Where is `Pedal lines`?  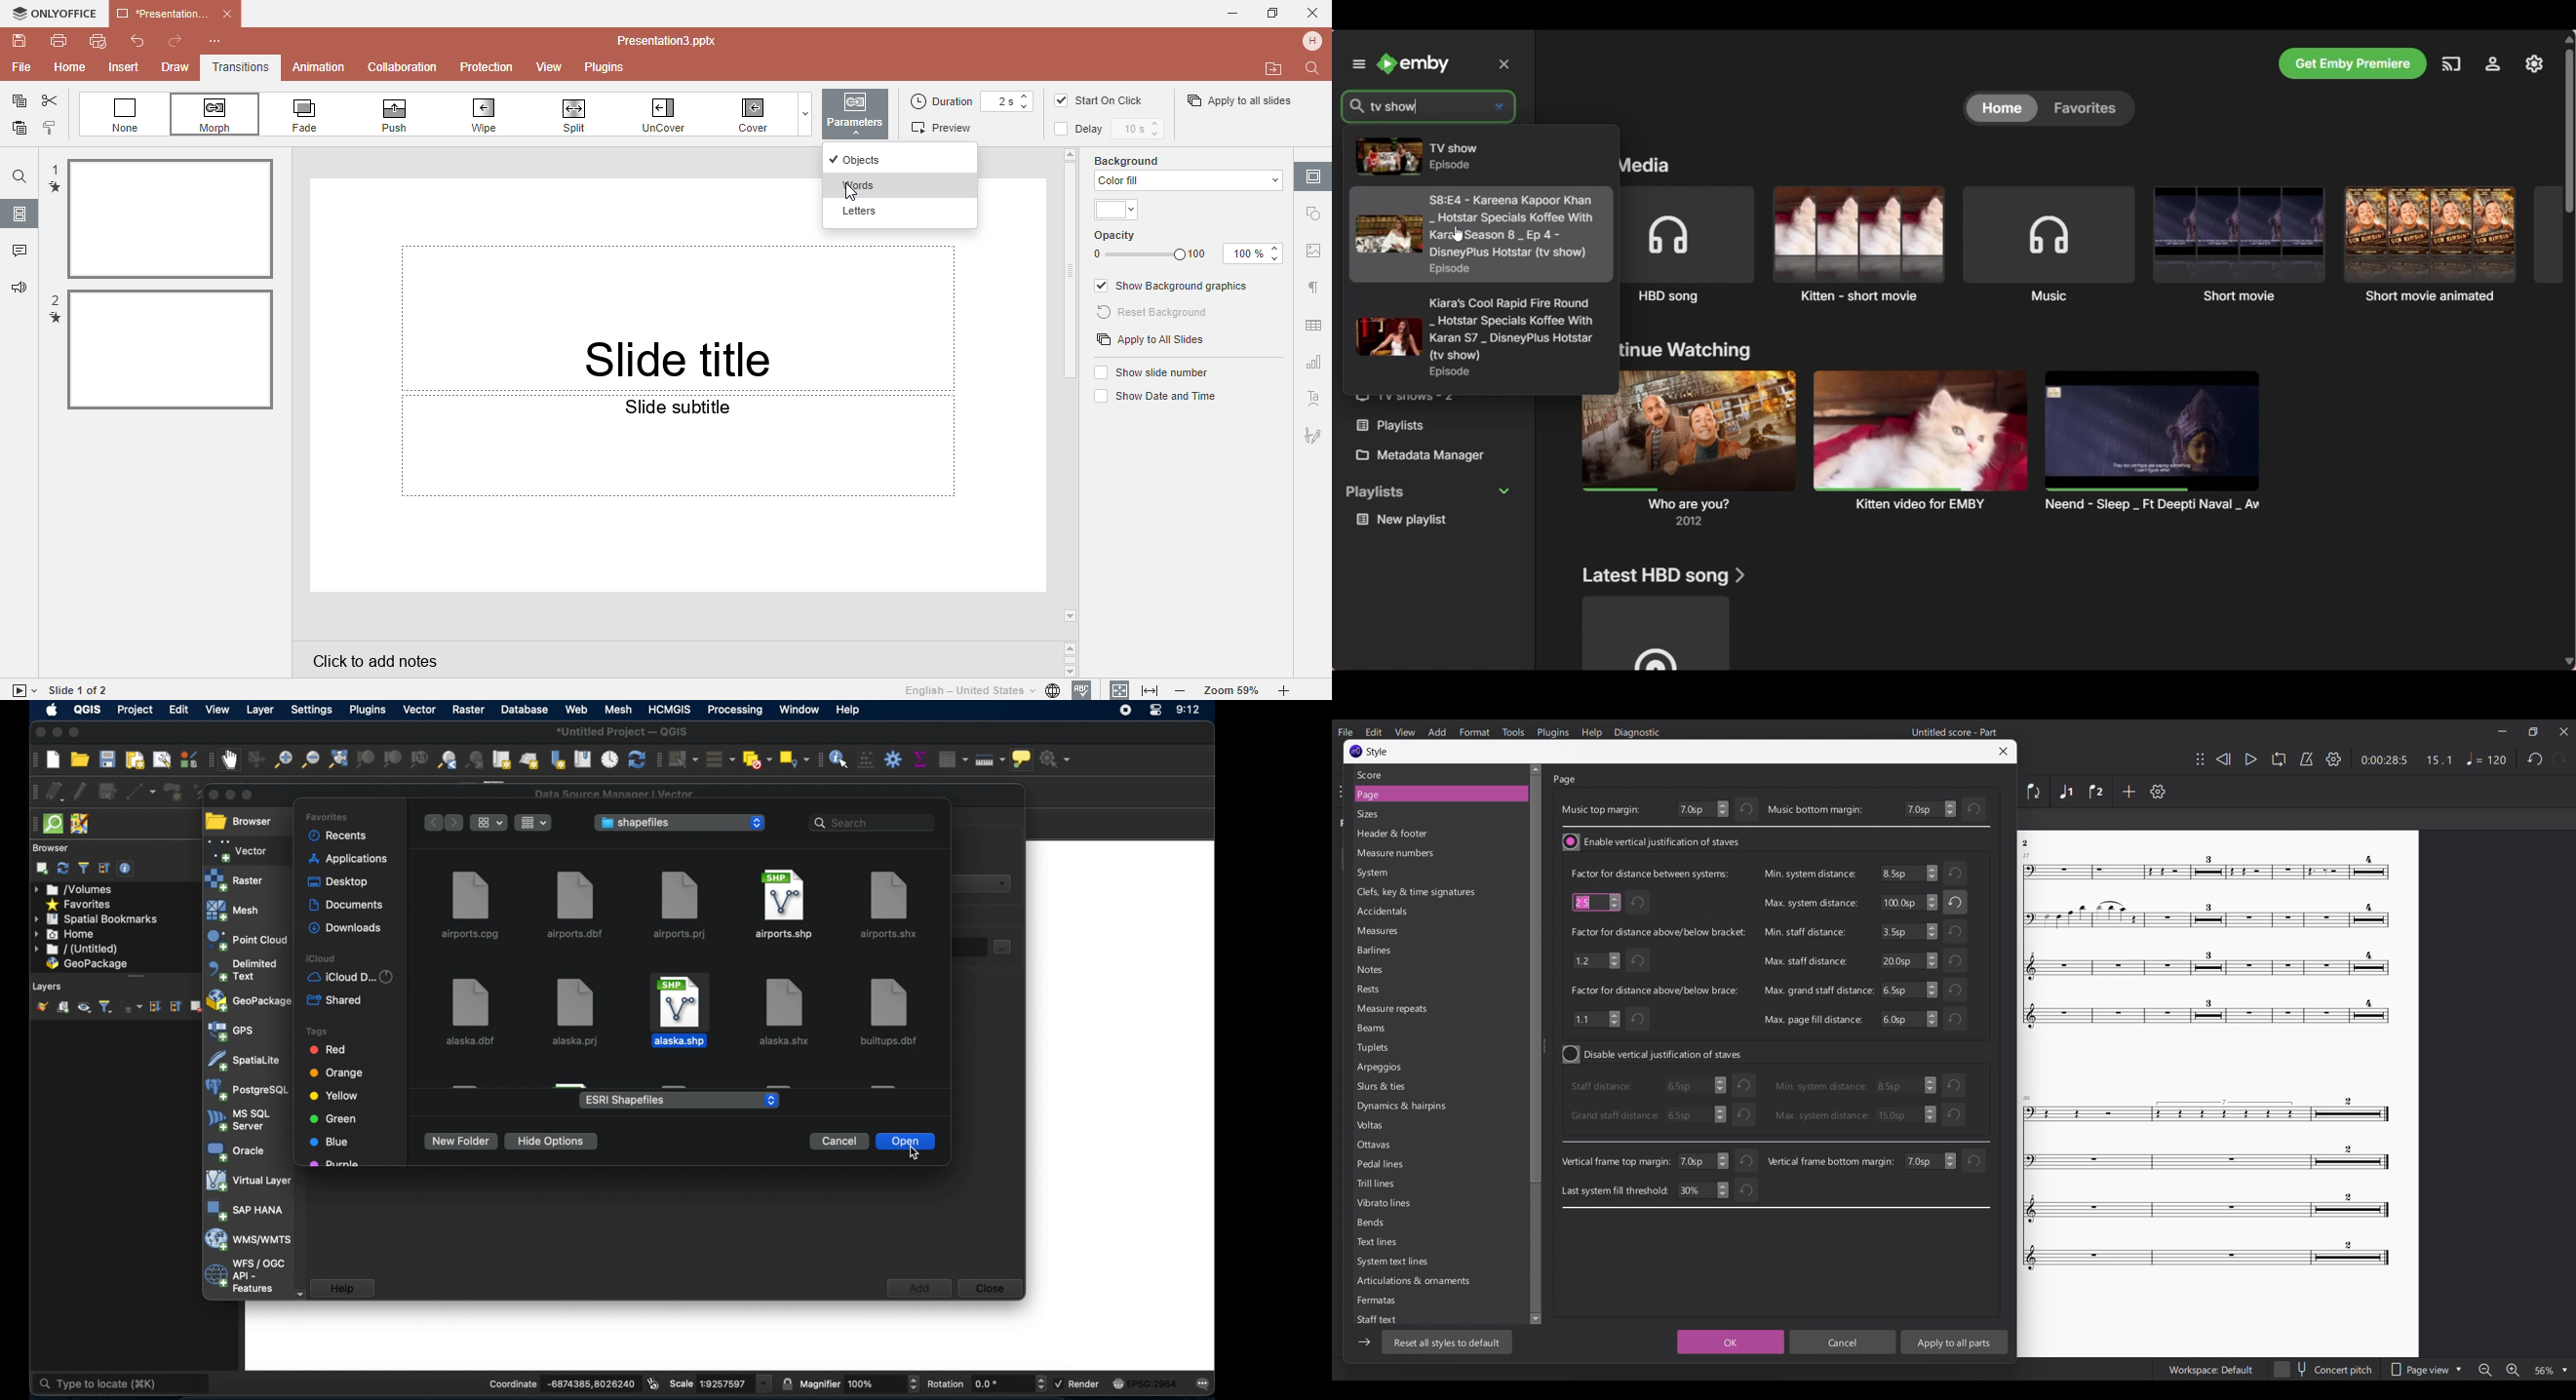
Pedal lines is located at coordinates (1400, 1165).